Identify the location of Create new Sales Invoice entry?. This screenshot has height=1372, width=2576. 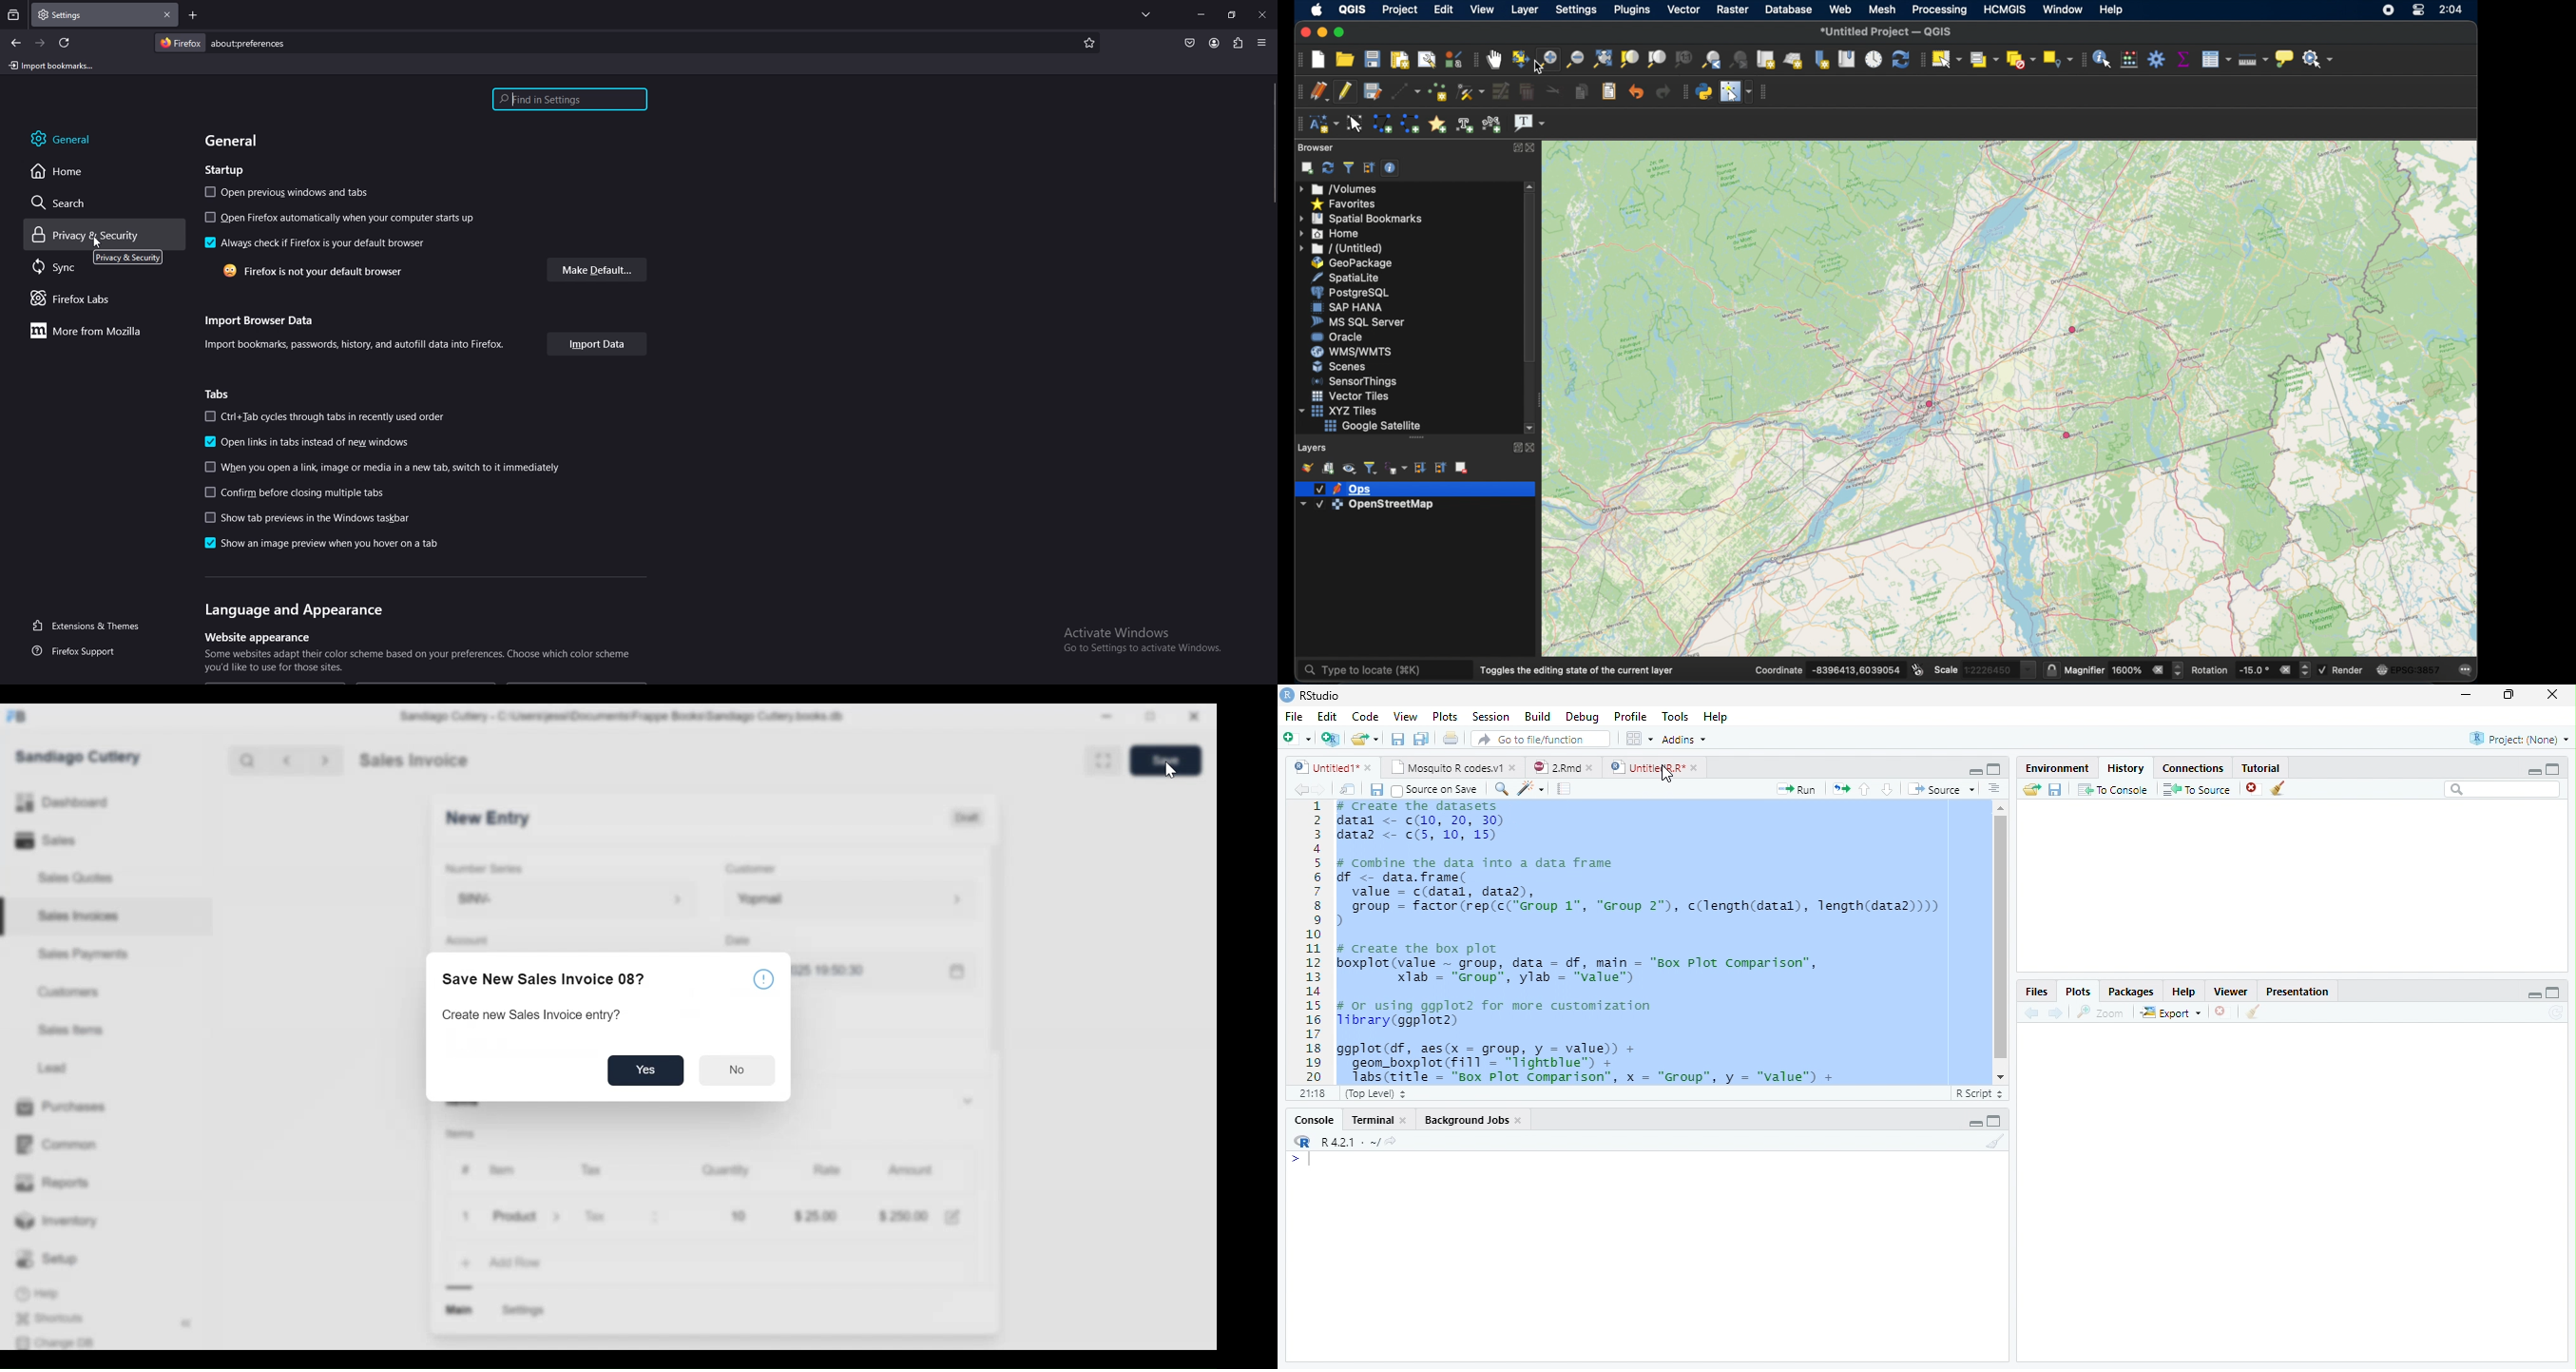
(533, 1017).